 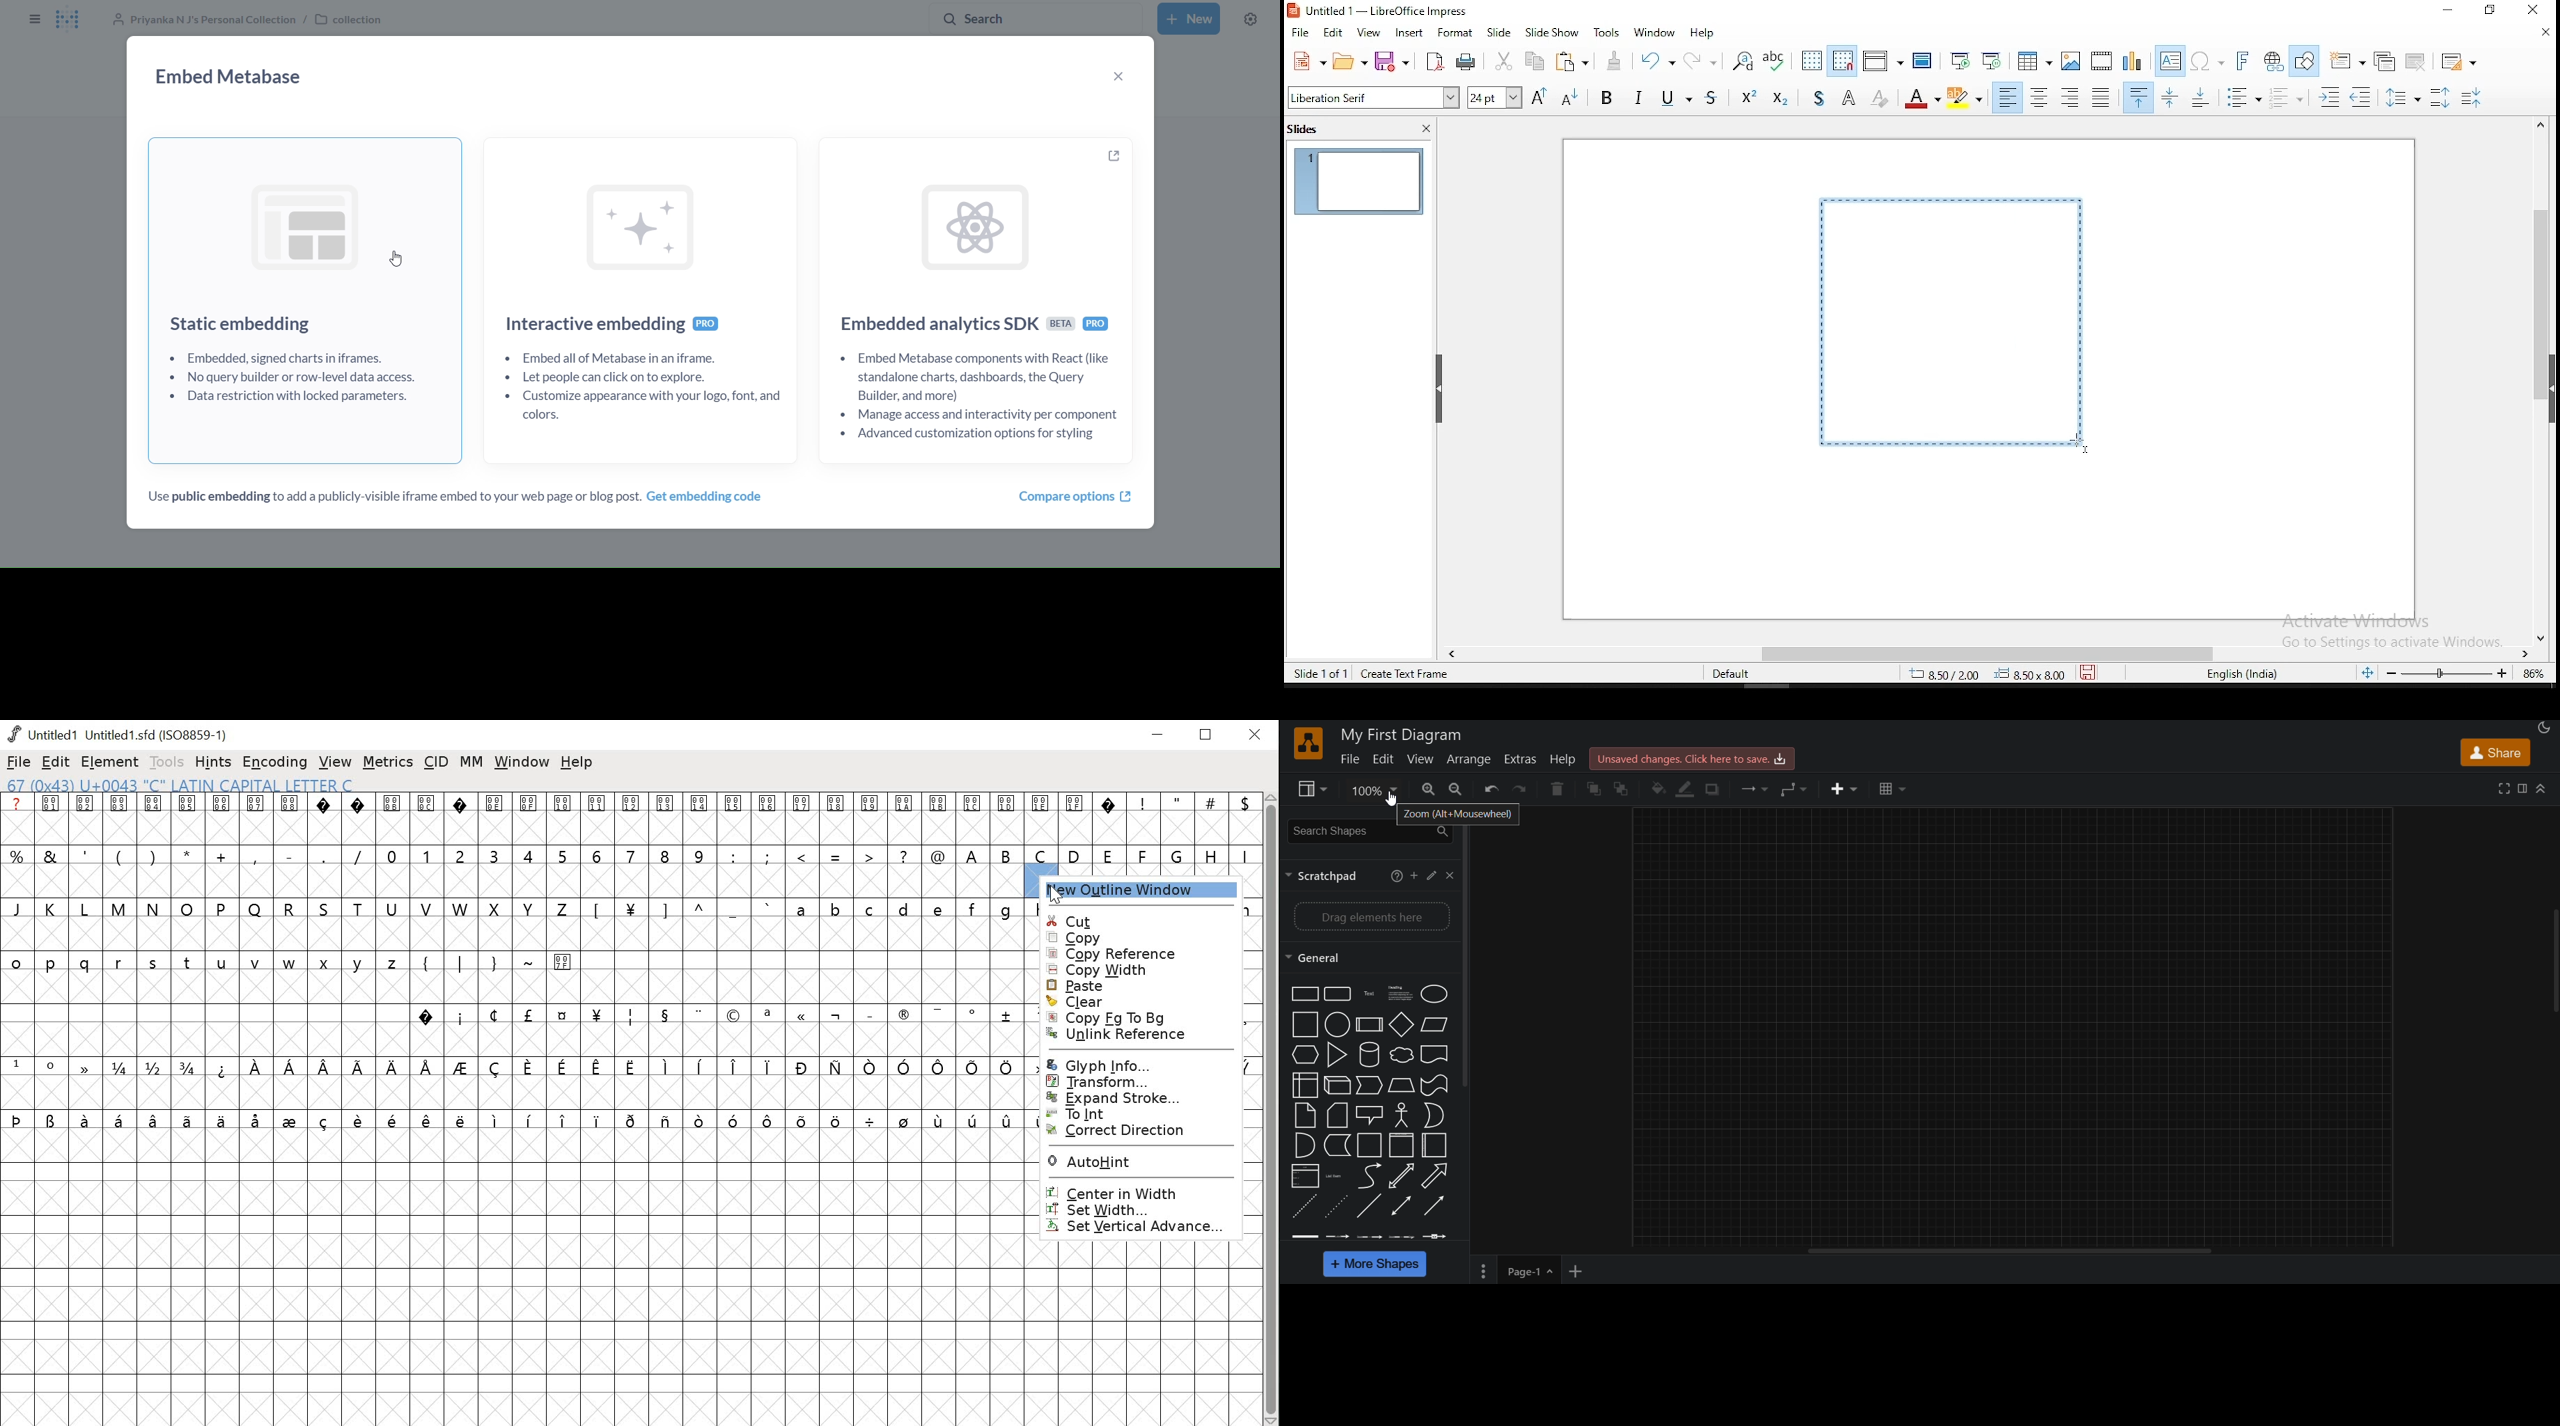 I want to click on create text frame, so click(x=1404, y=674).